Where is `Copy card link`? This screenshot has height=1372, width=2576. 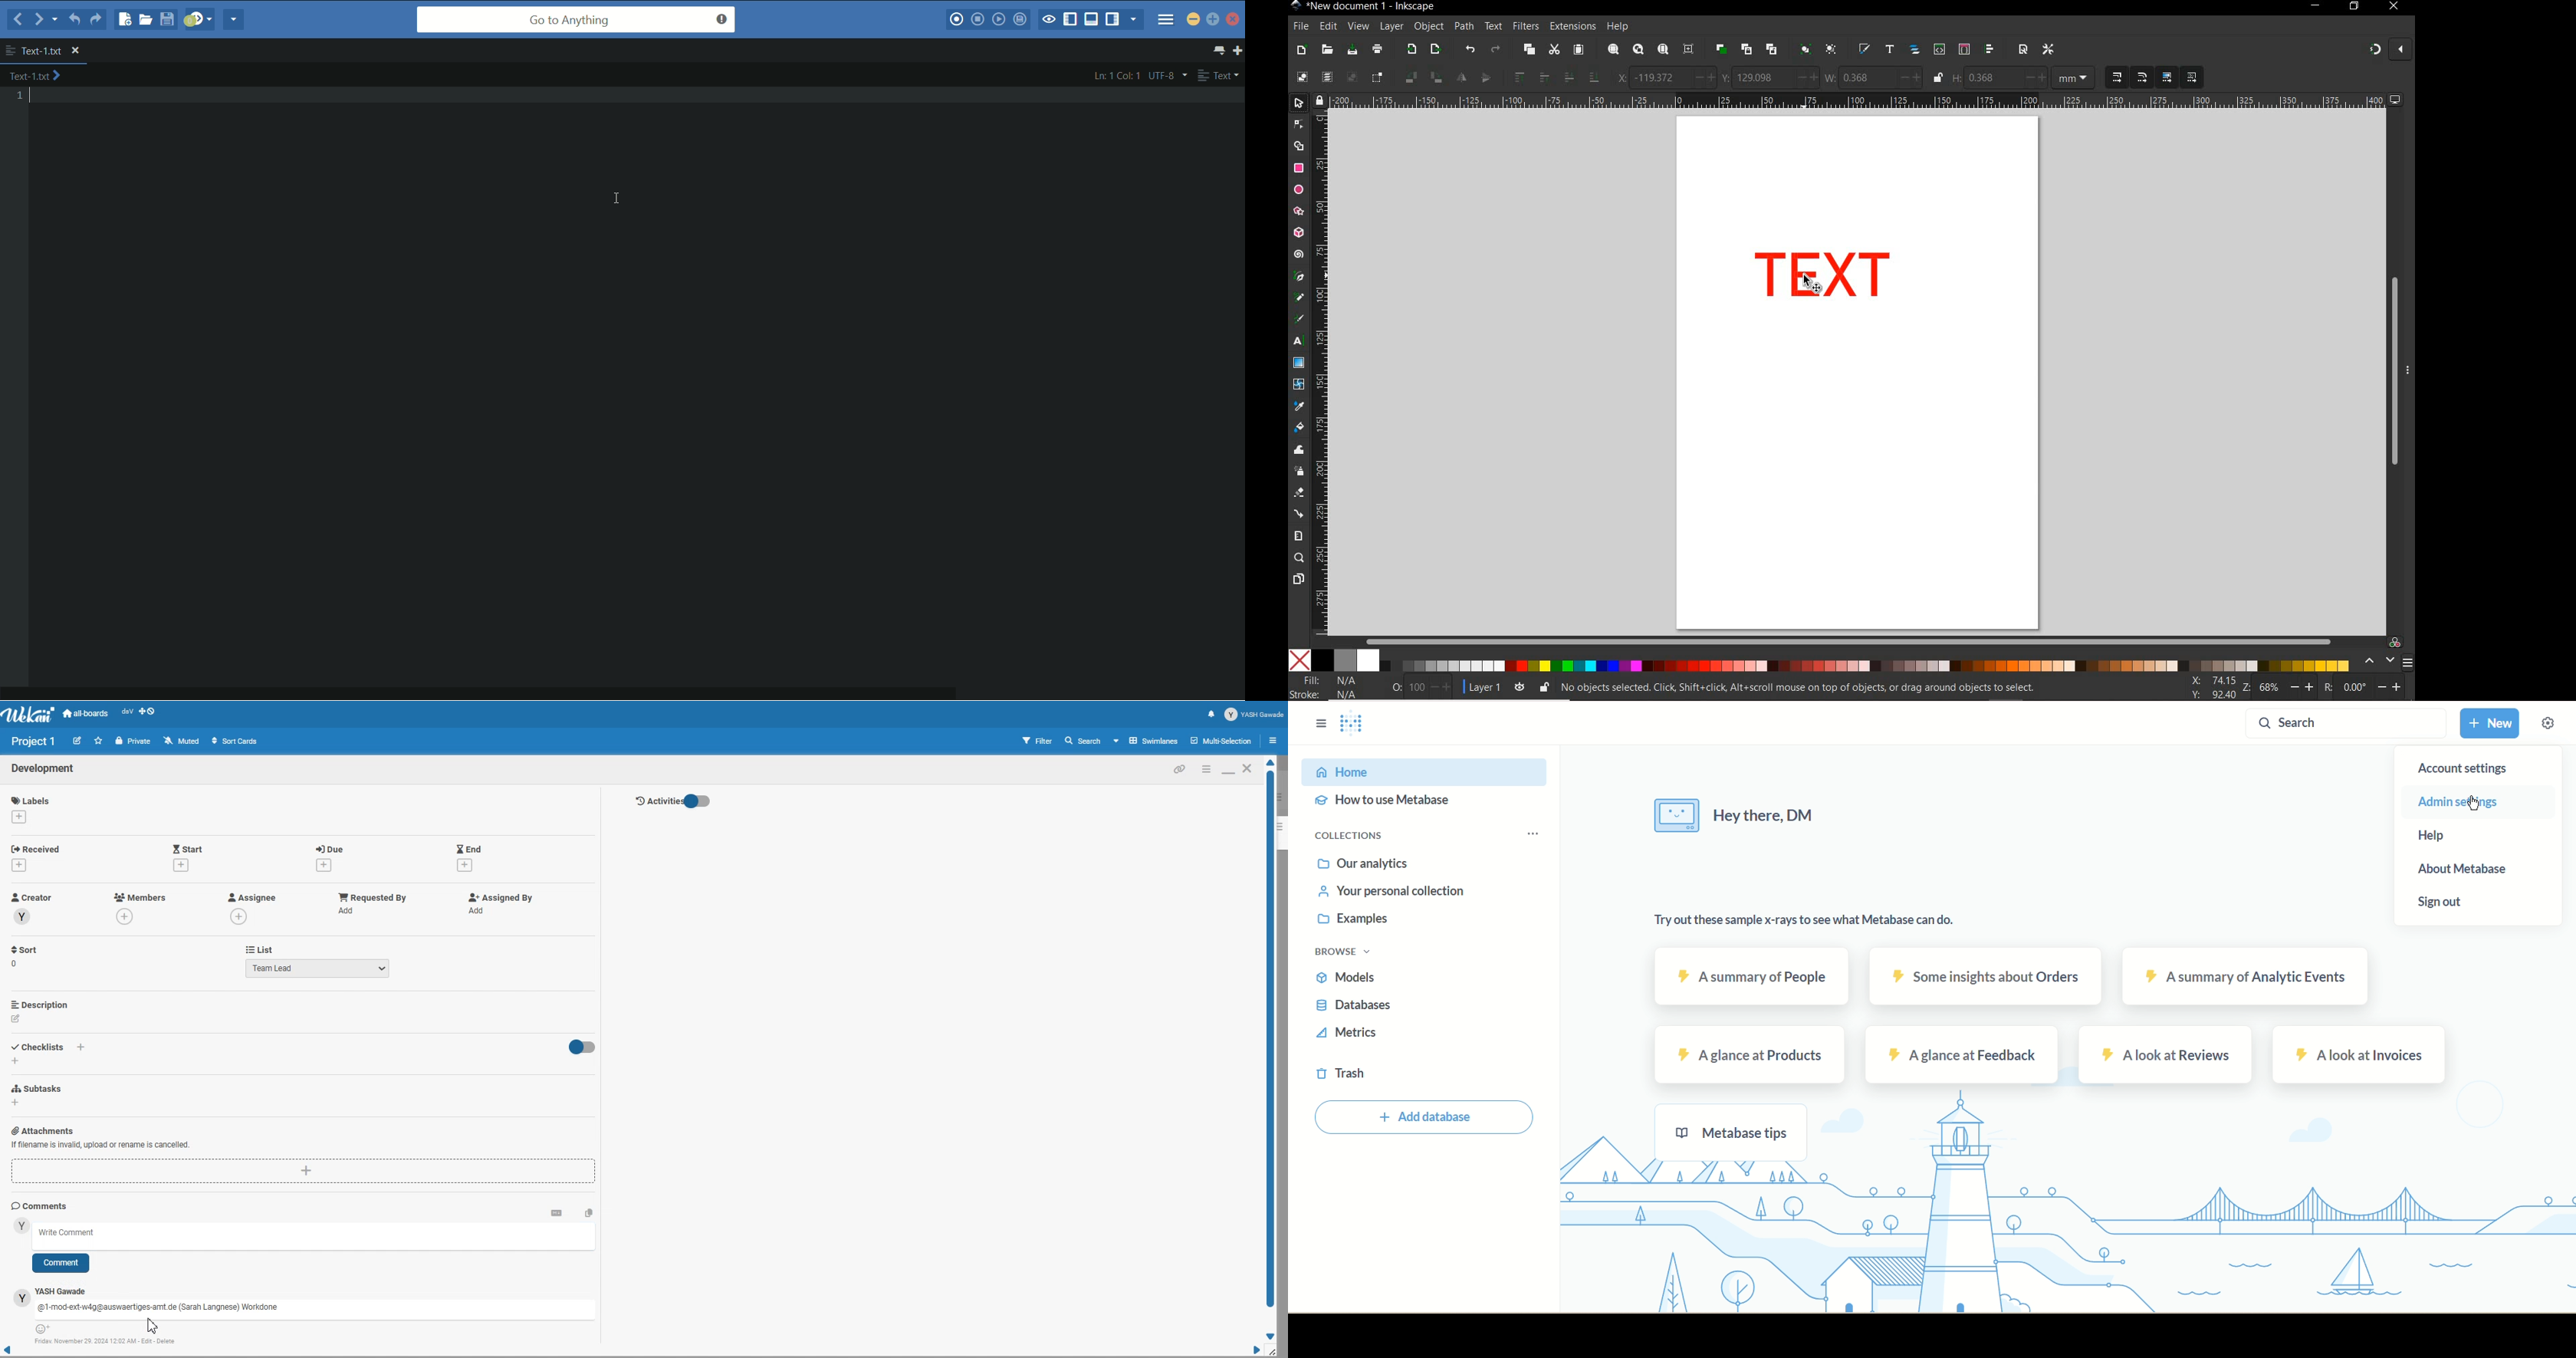
Copy card link is located at coordinates (1180, 769).